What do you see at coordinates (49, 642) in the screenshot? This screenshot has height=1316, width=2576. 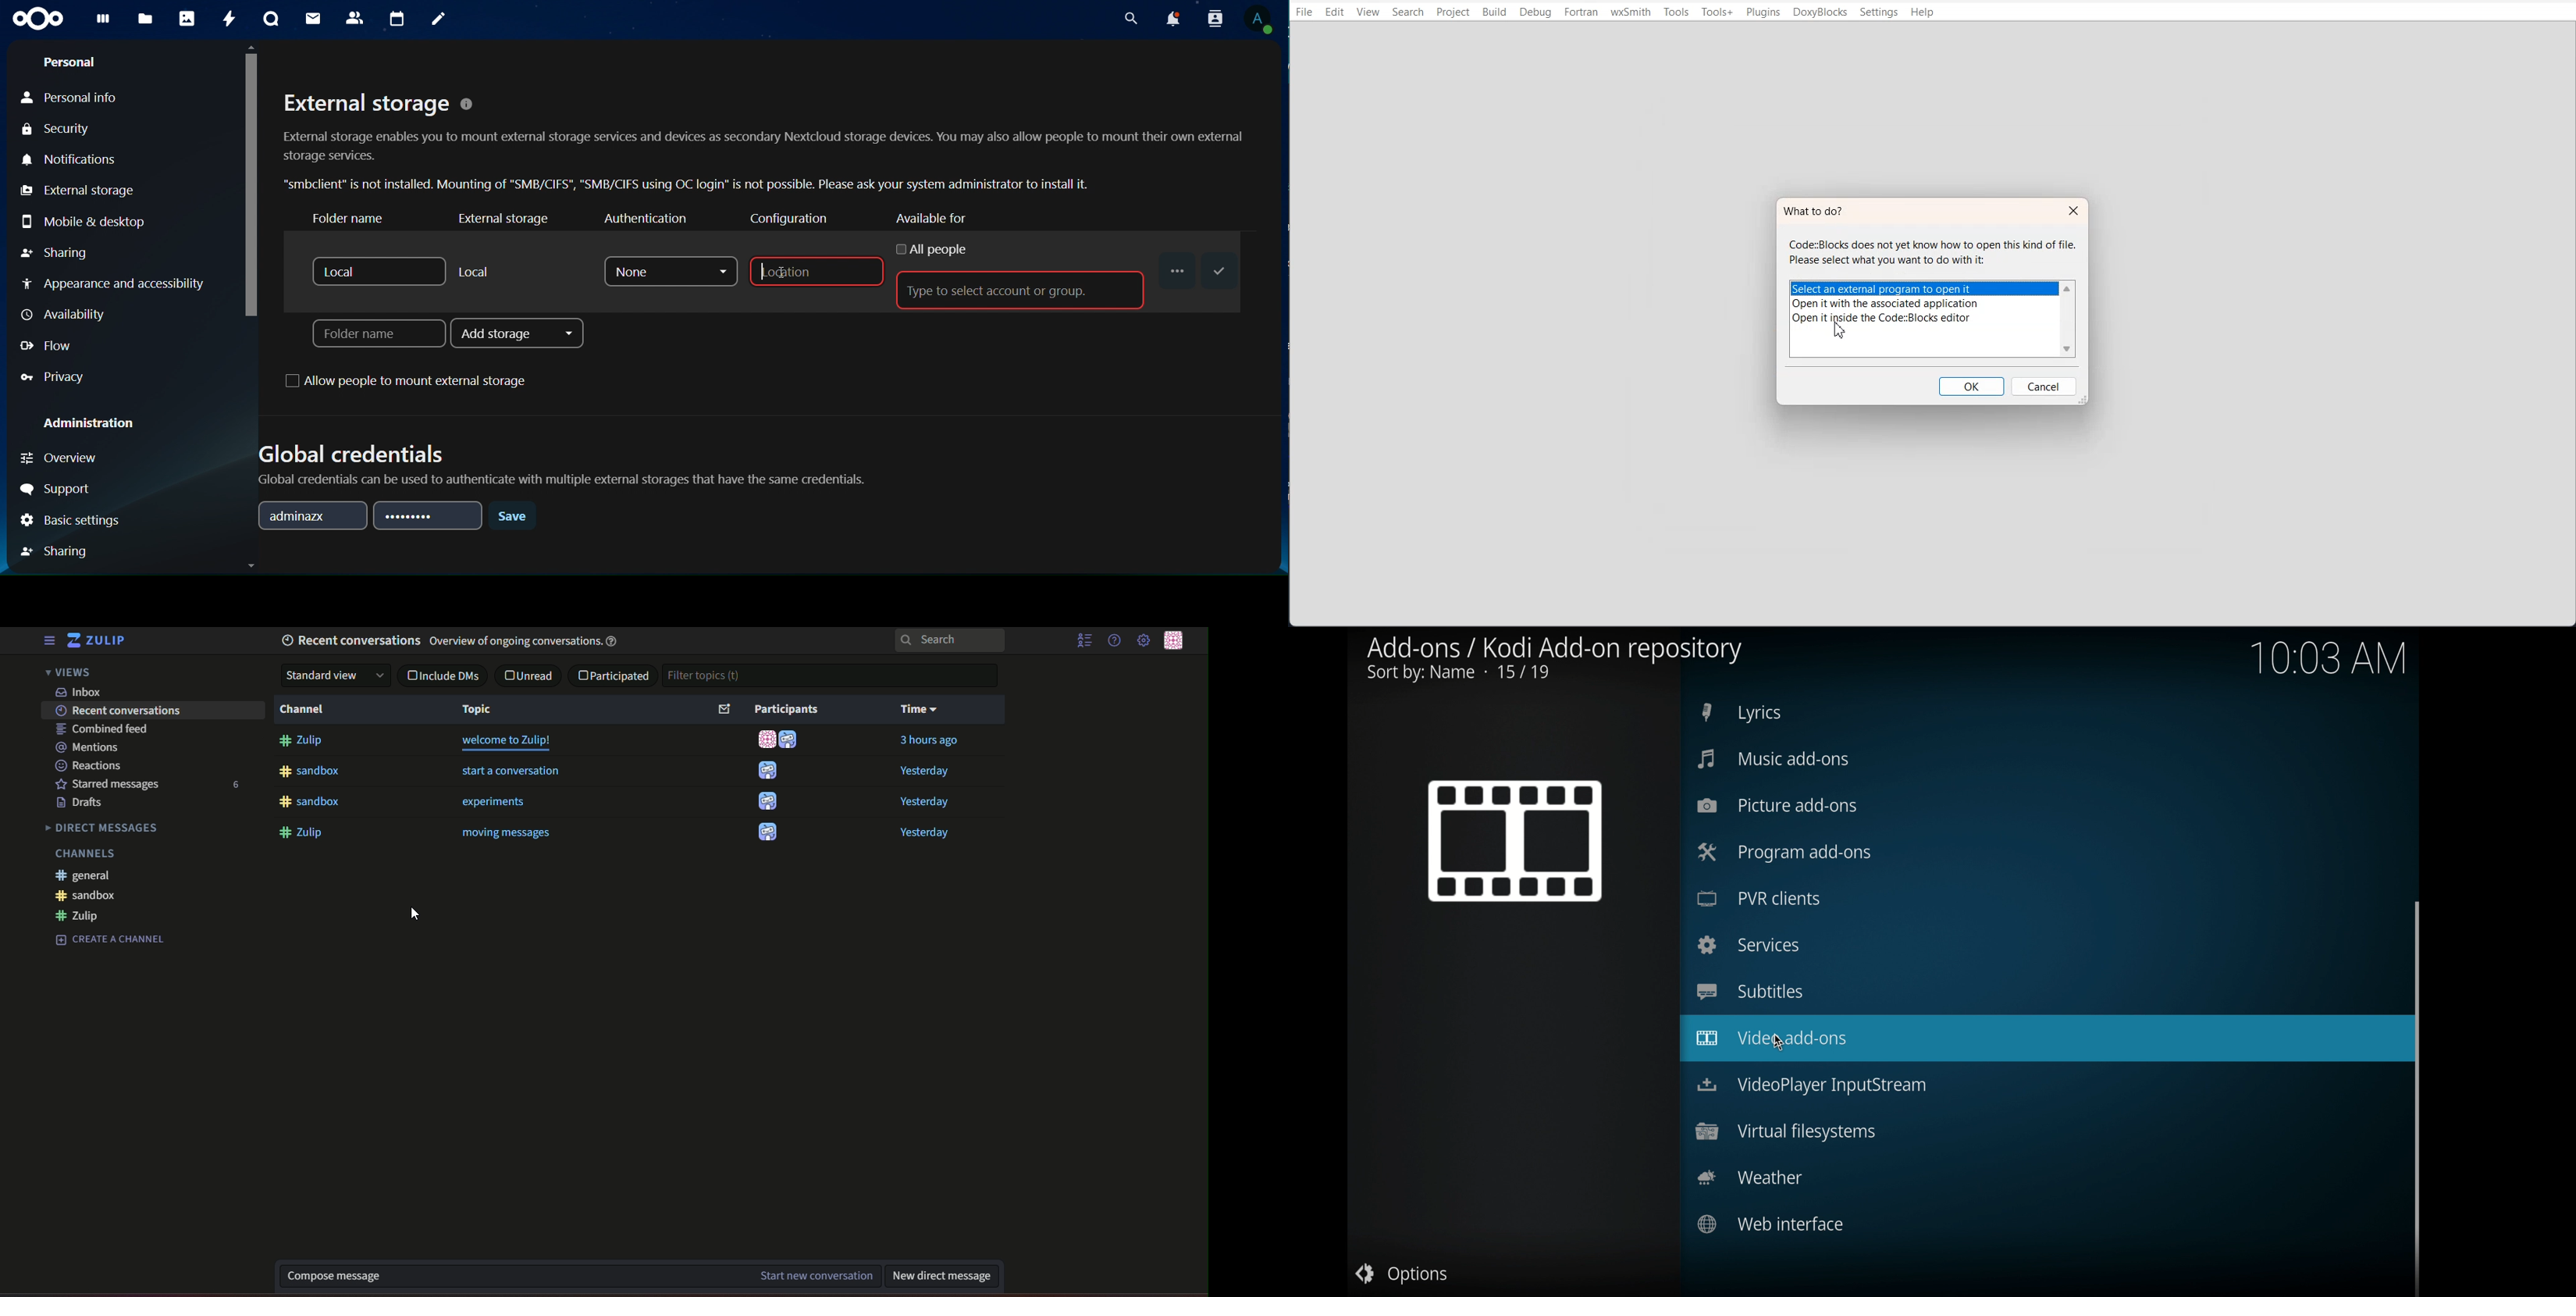 I see `Menu` at bounding box center [49, 642].